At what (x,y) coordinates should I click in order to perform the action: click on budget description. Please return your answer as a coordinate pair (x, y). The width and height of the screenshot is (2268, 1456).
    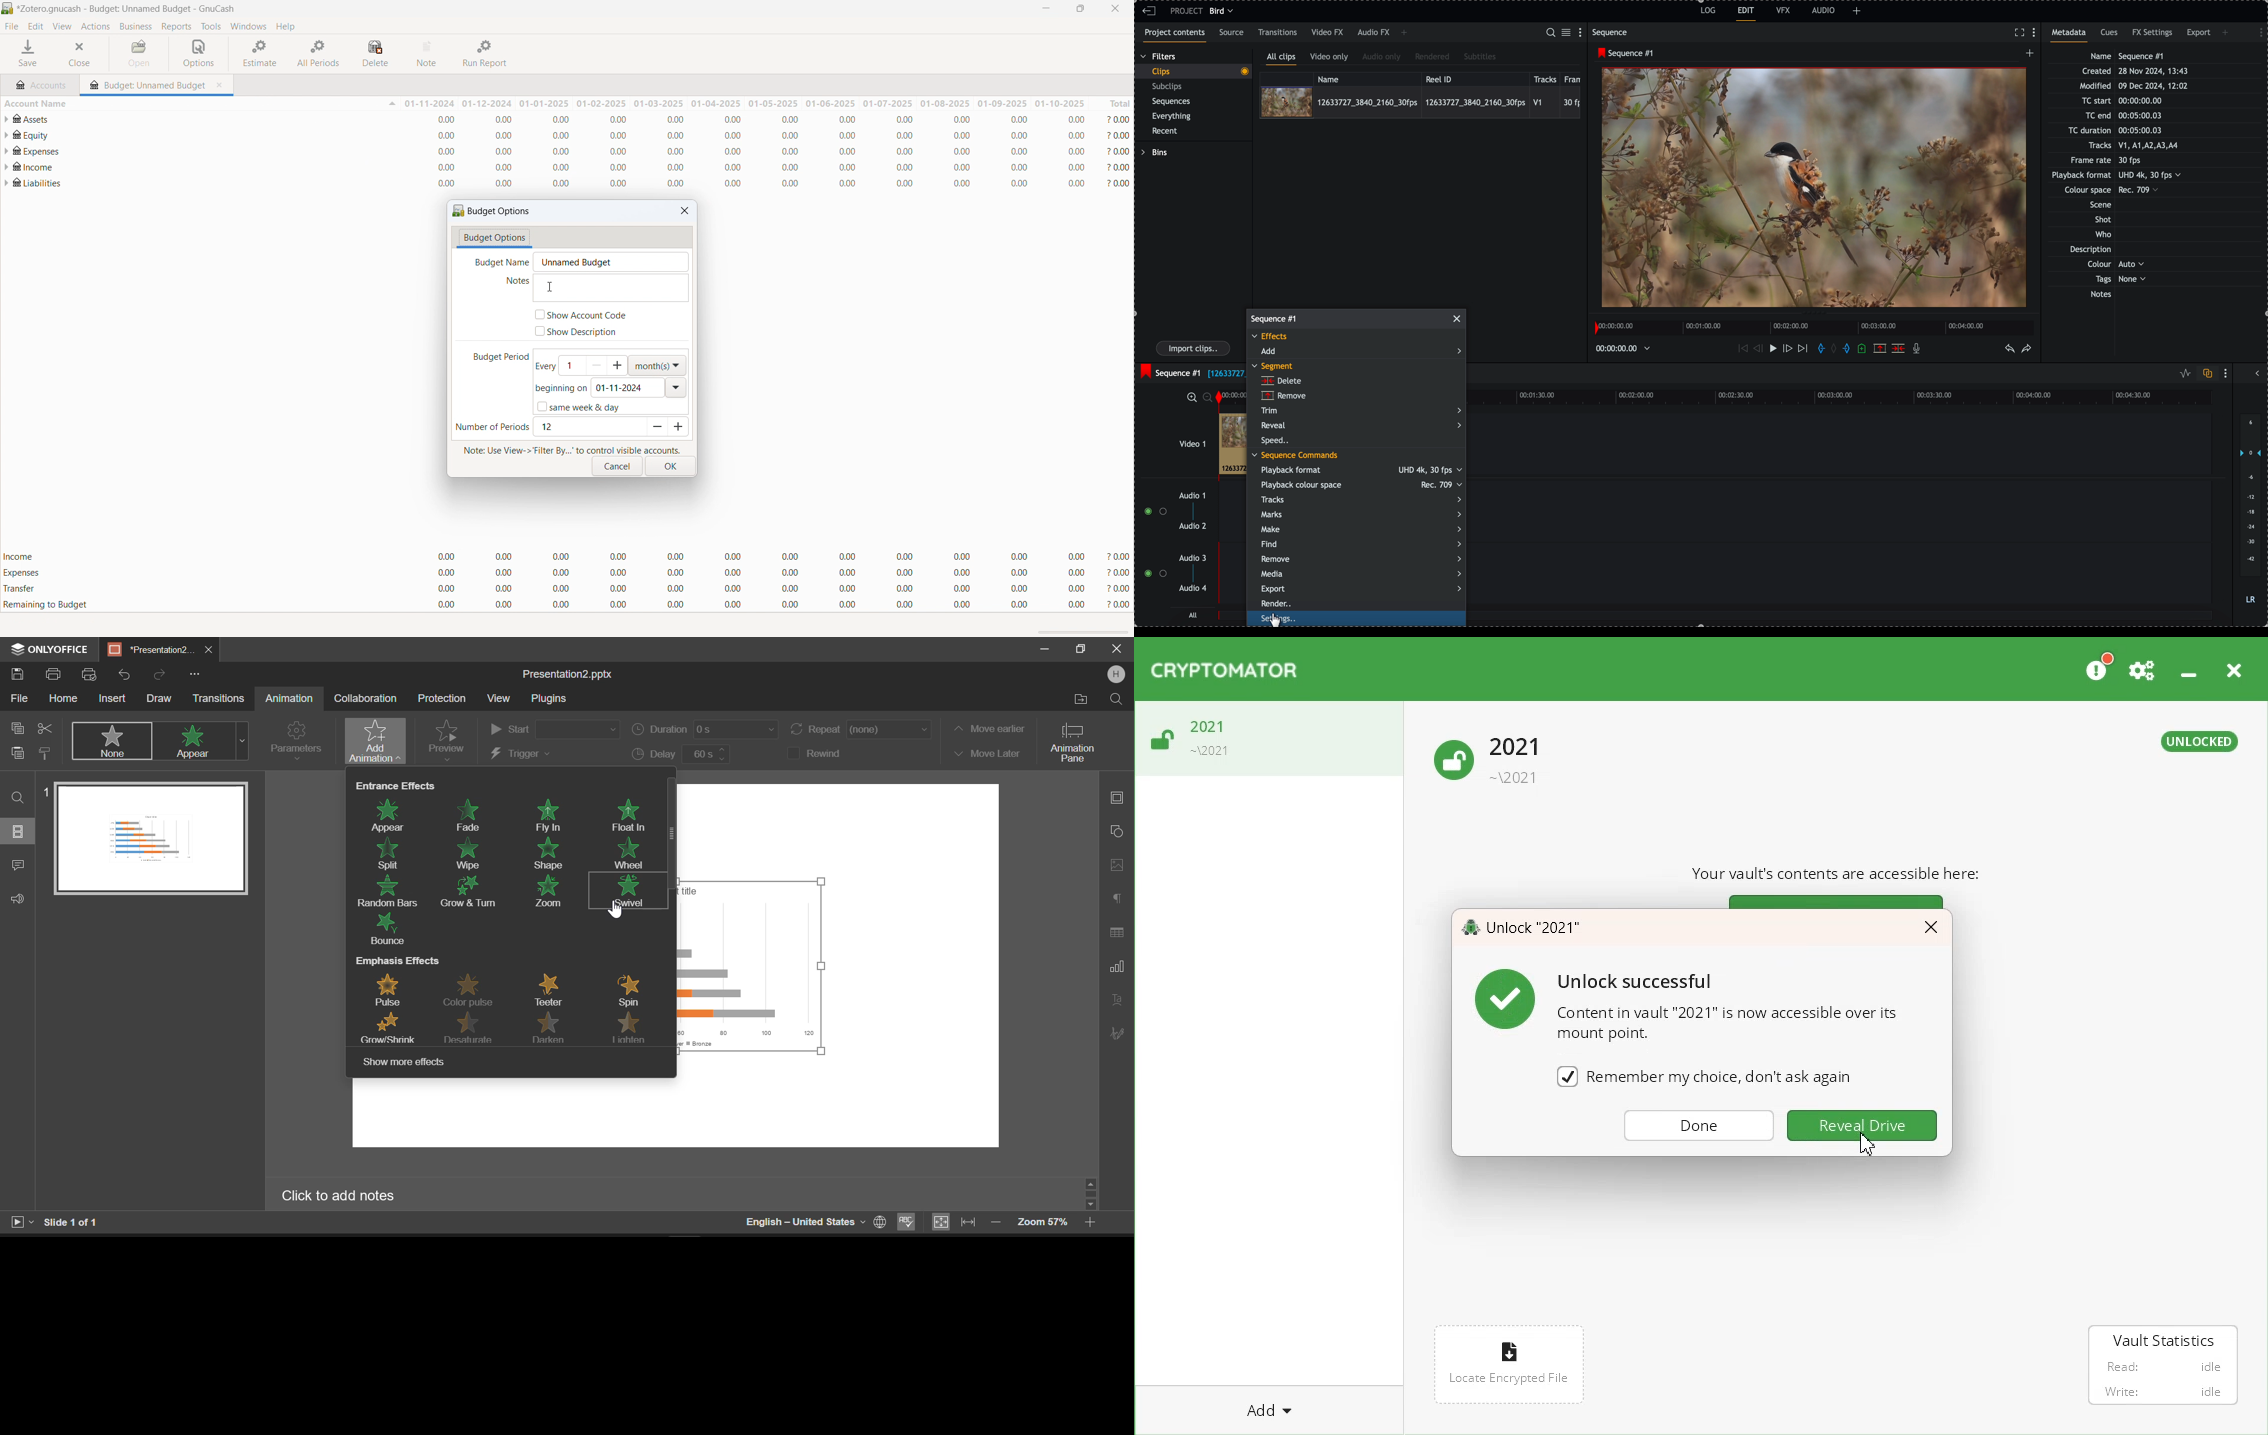
    Looking at the image, I should click on (610, 288).